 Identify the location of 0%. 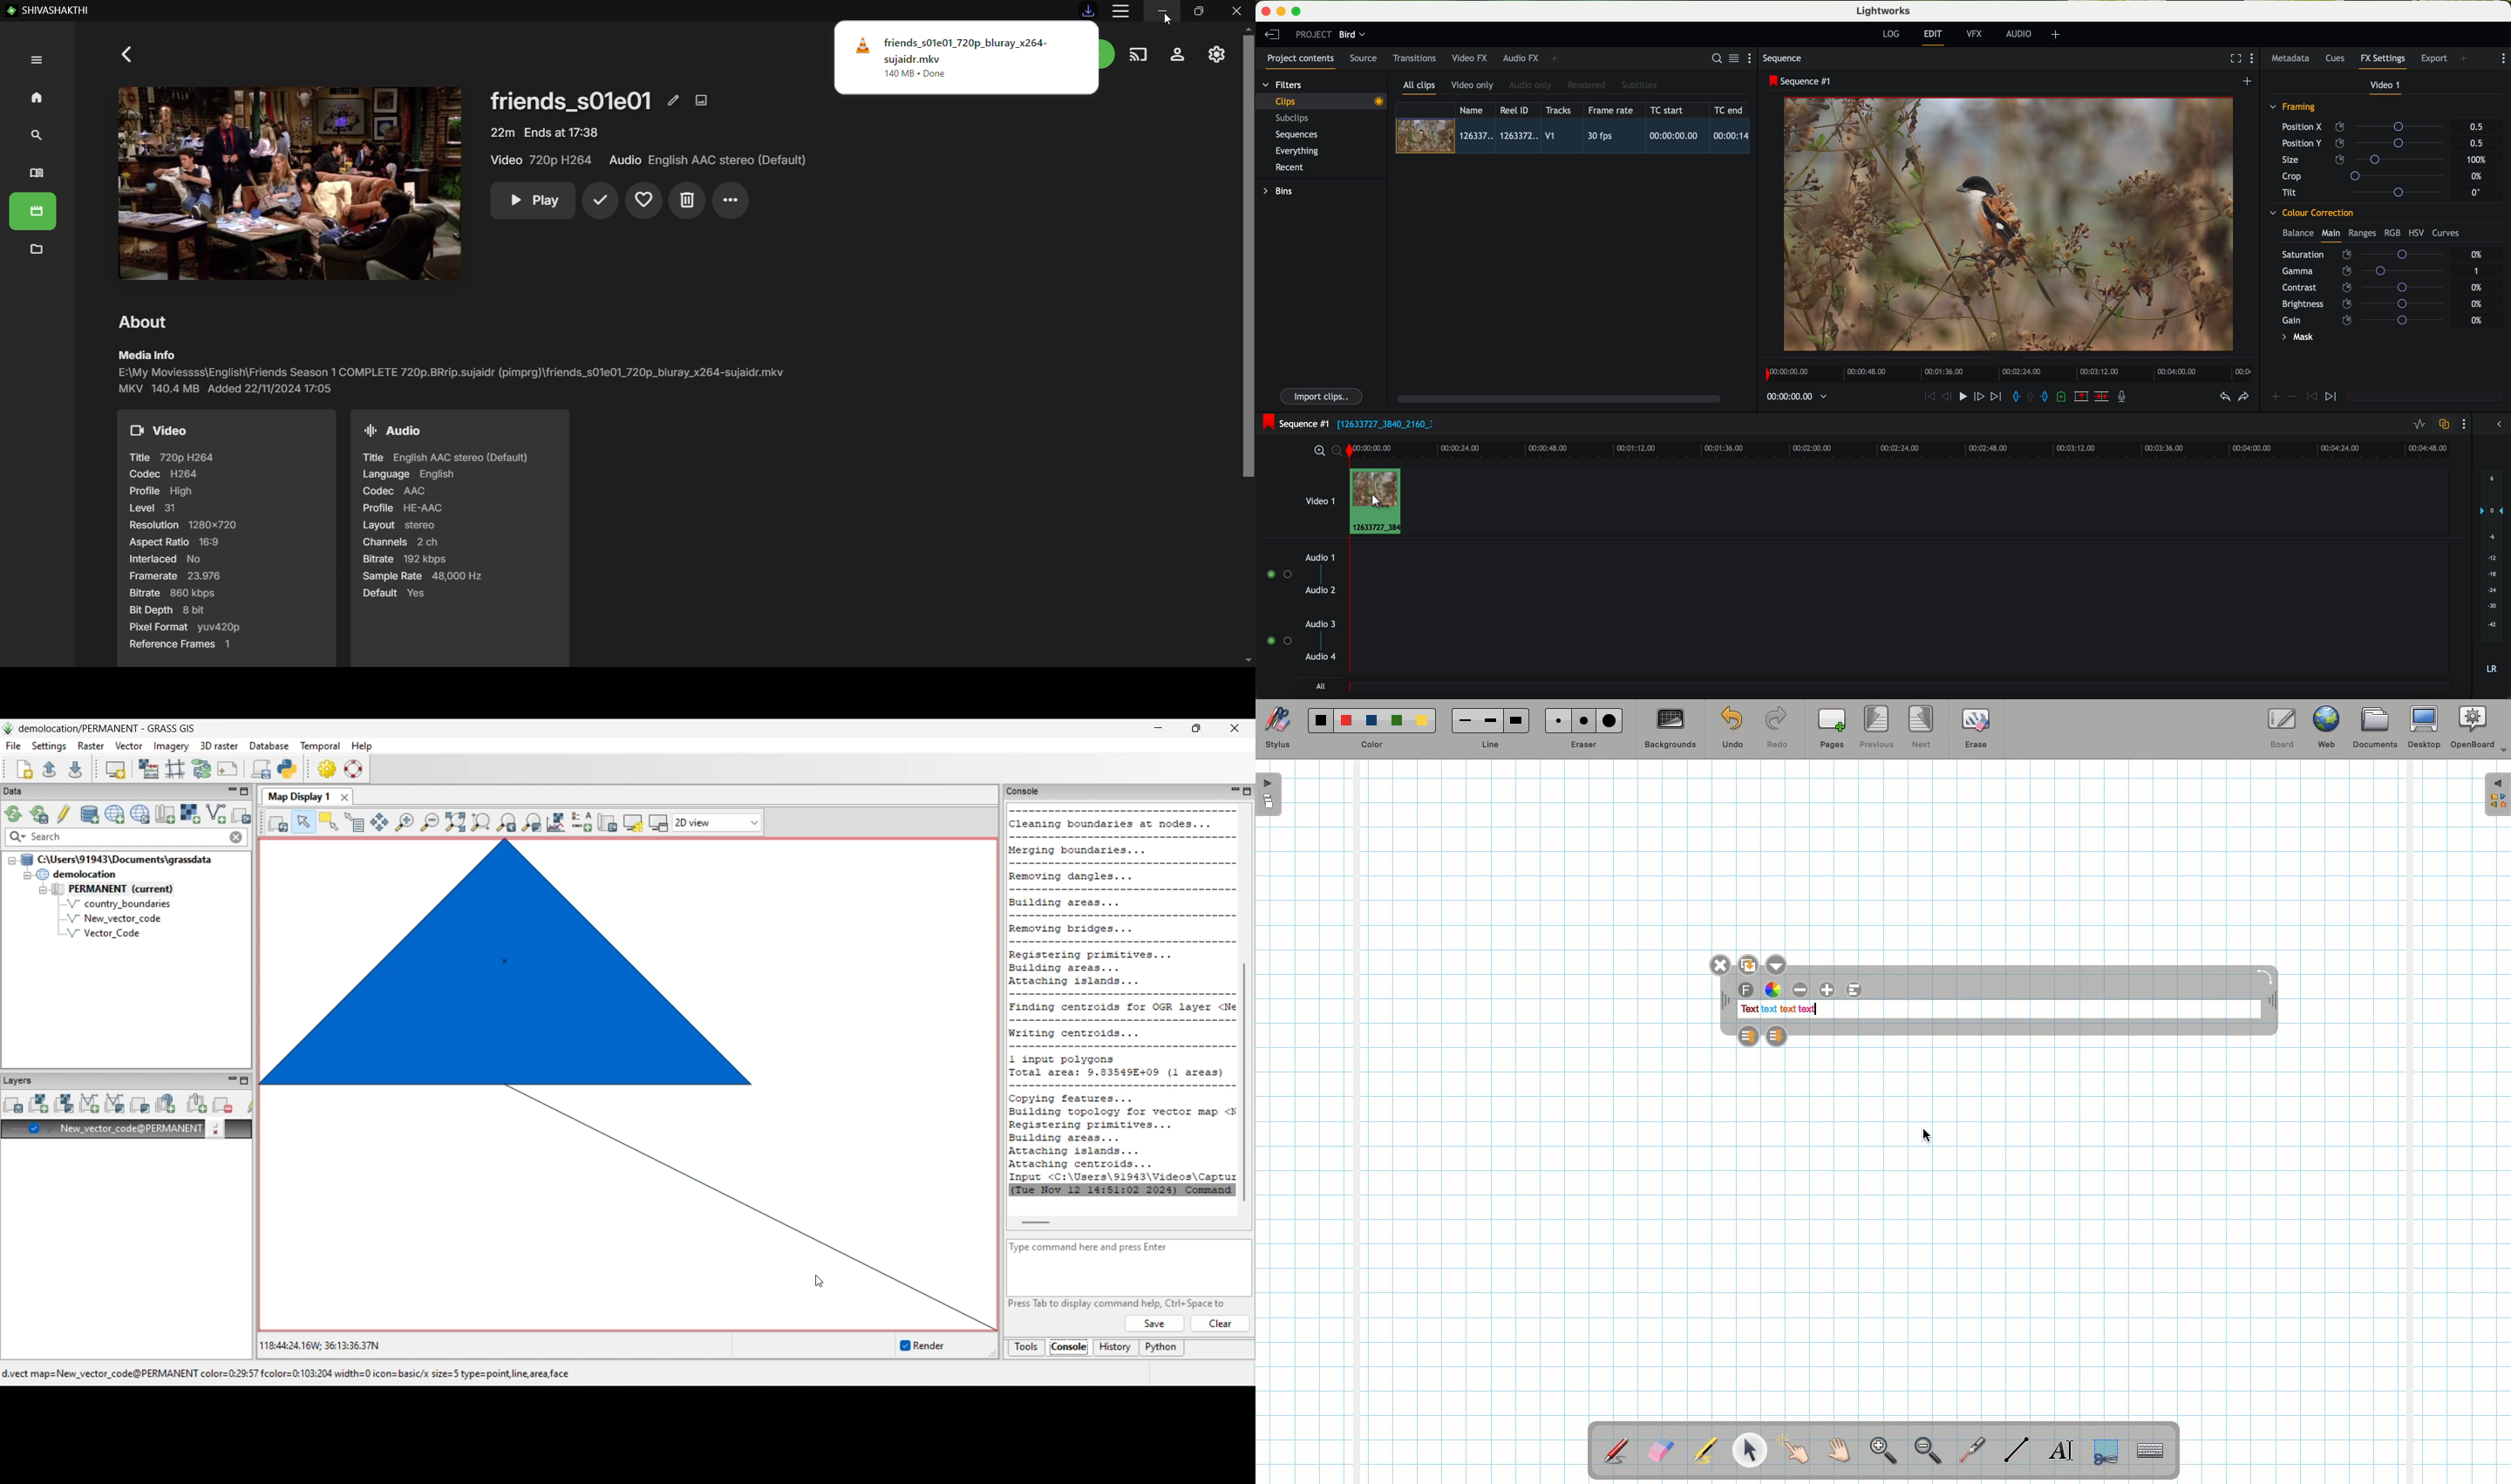
(2477, 254).